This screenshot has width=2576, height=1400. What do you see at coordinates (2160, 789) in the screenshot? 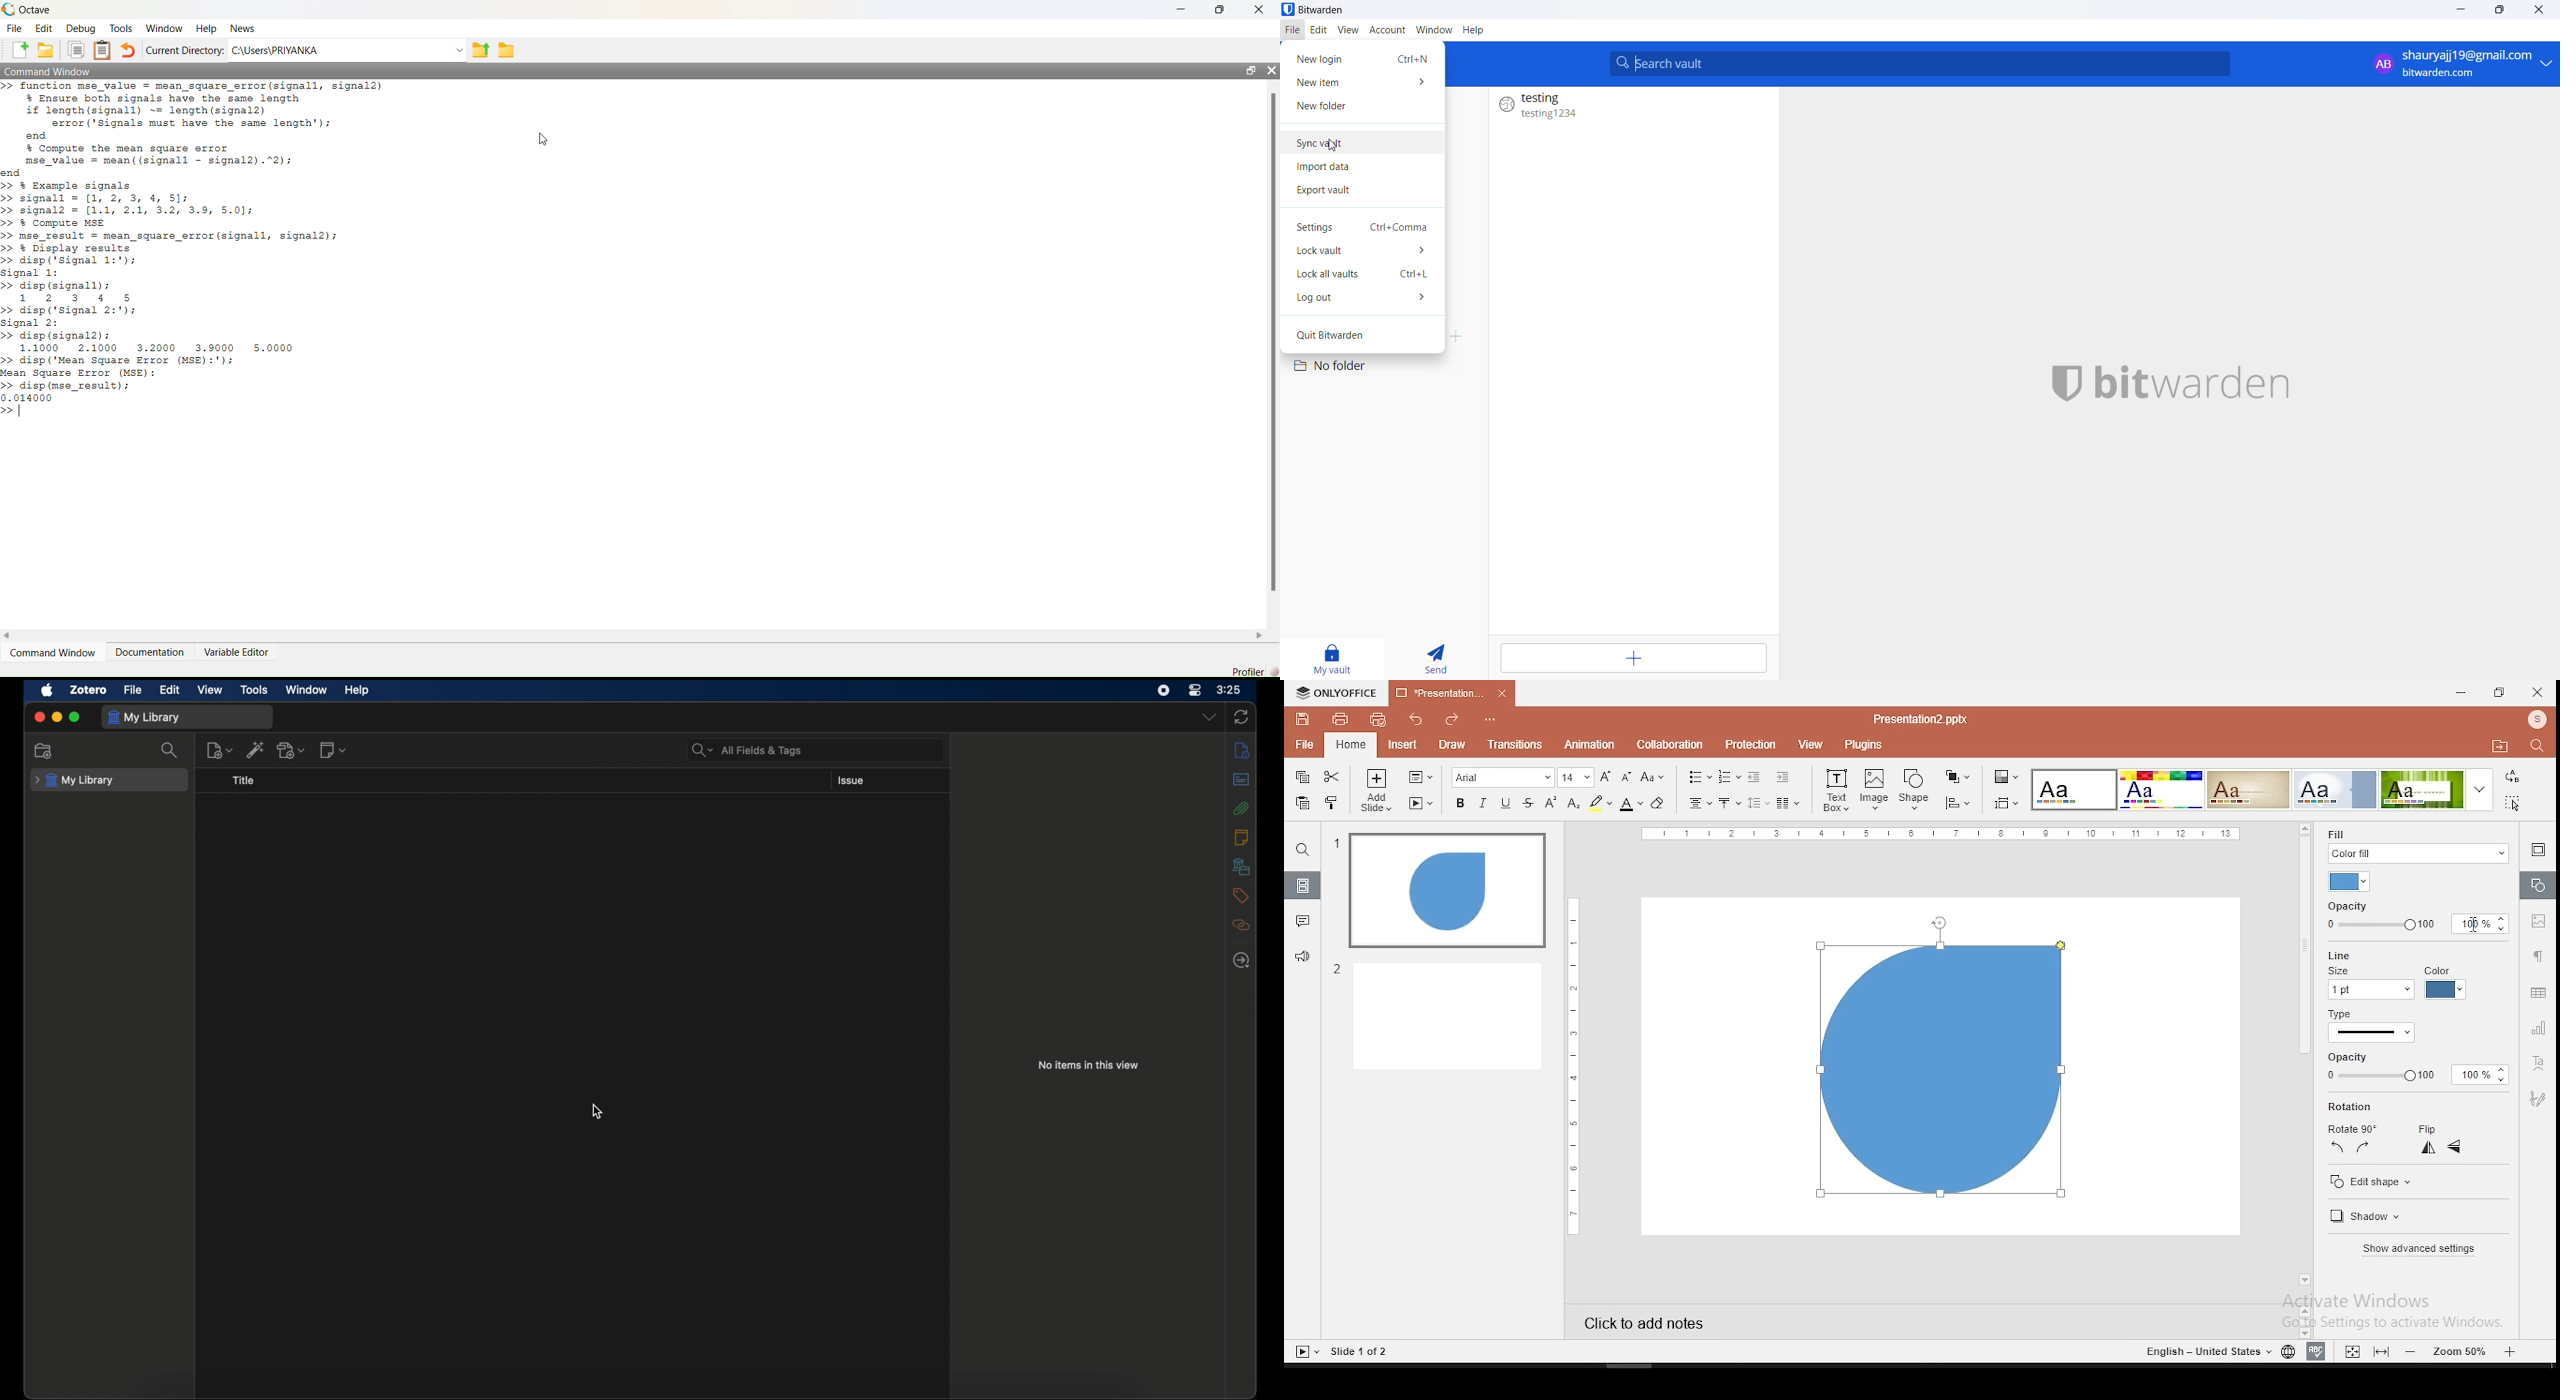
I see `theme` at bounding box center [2160, 789].